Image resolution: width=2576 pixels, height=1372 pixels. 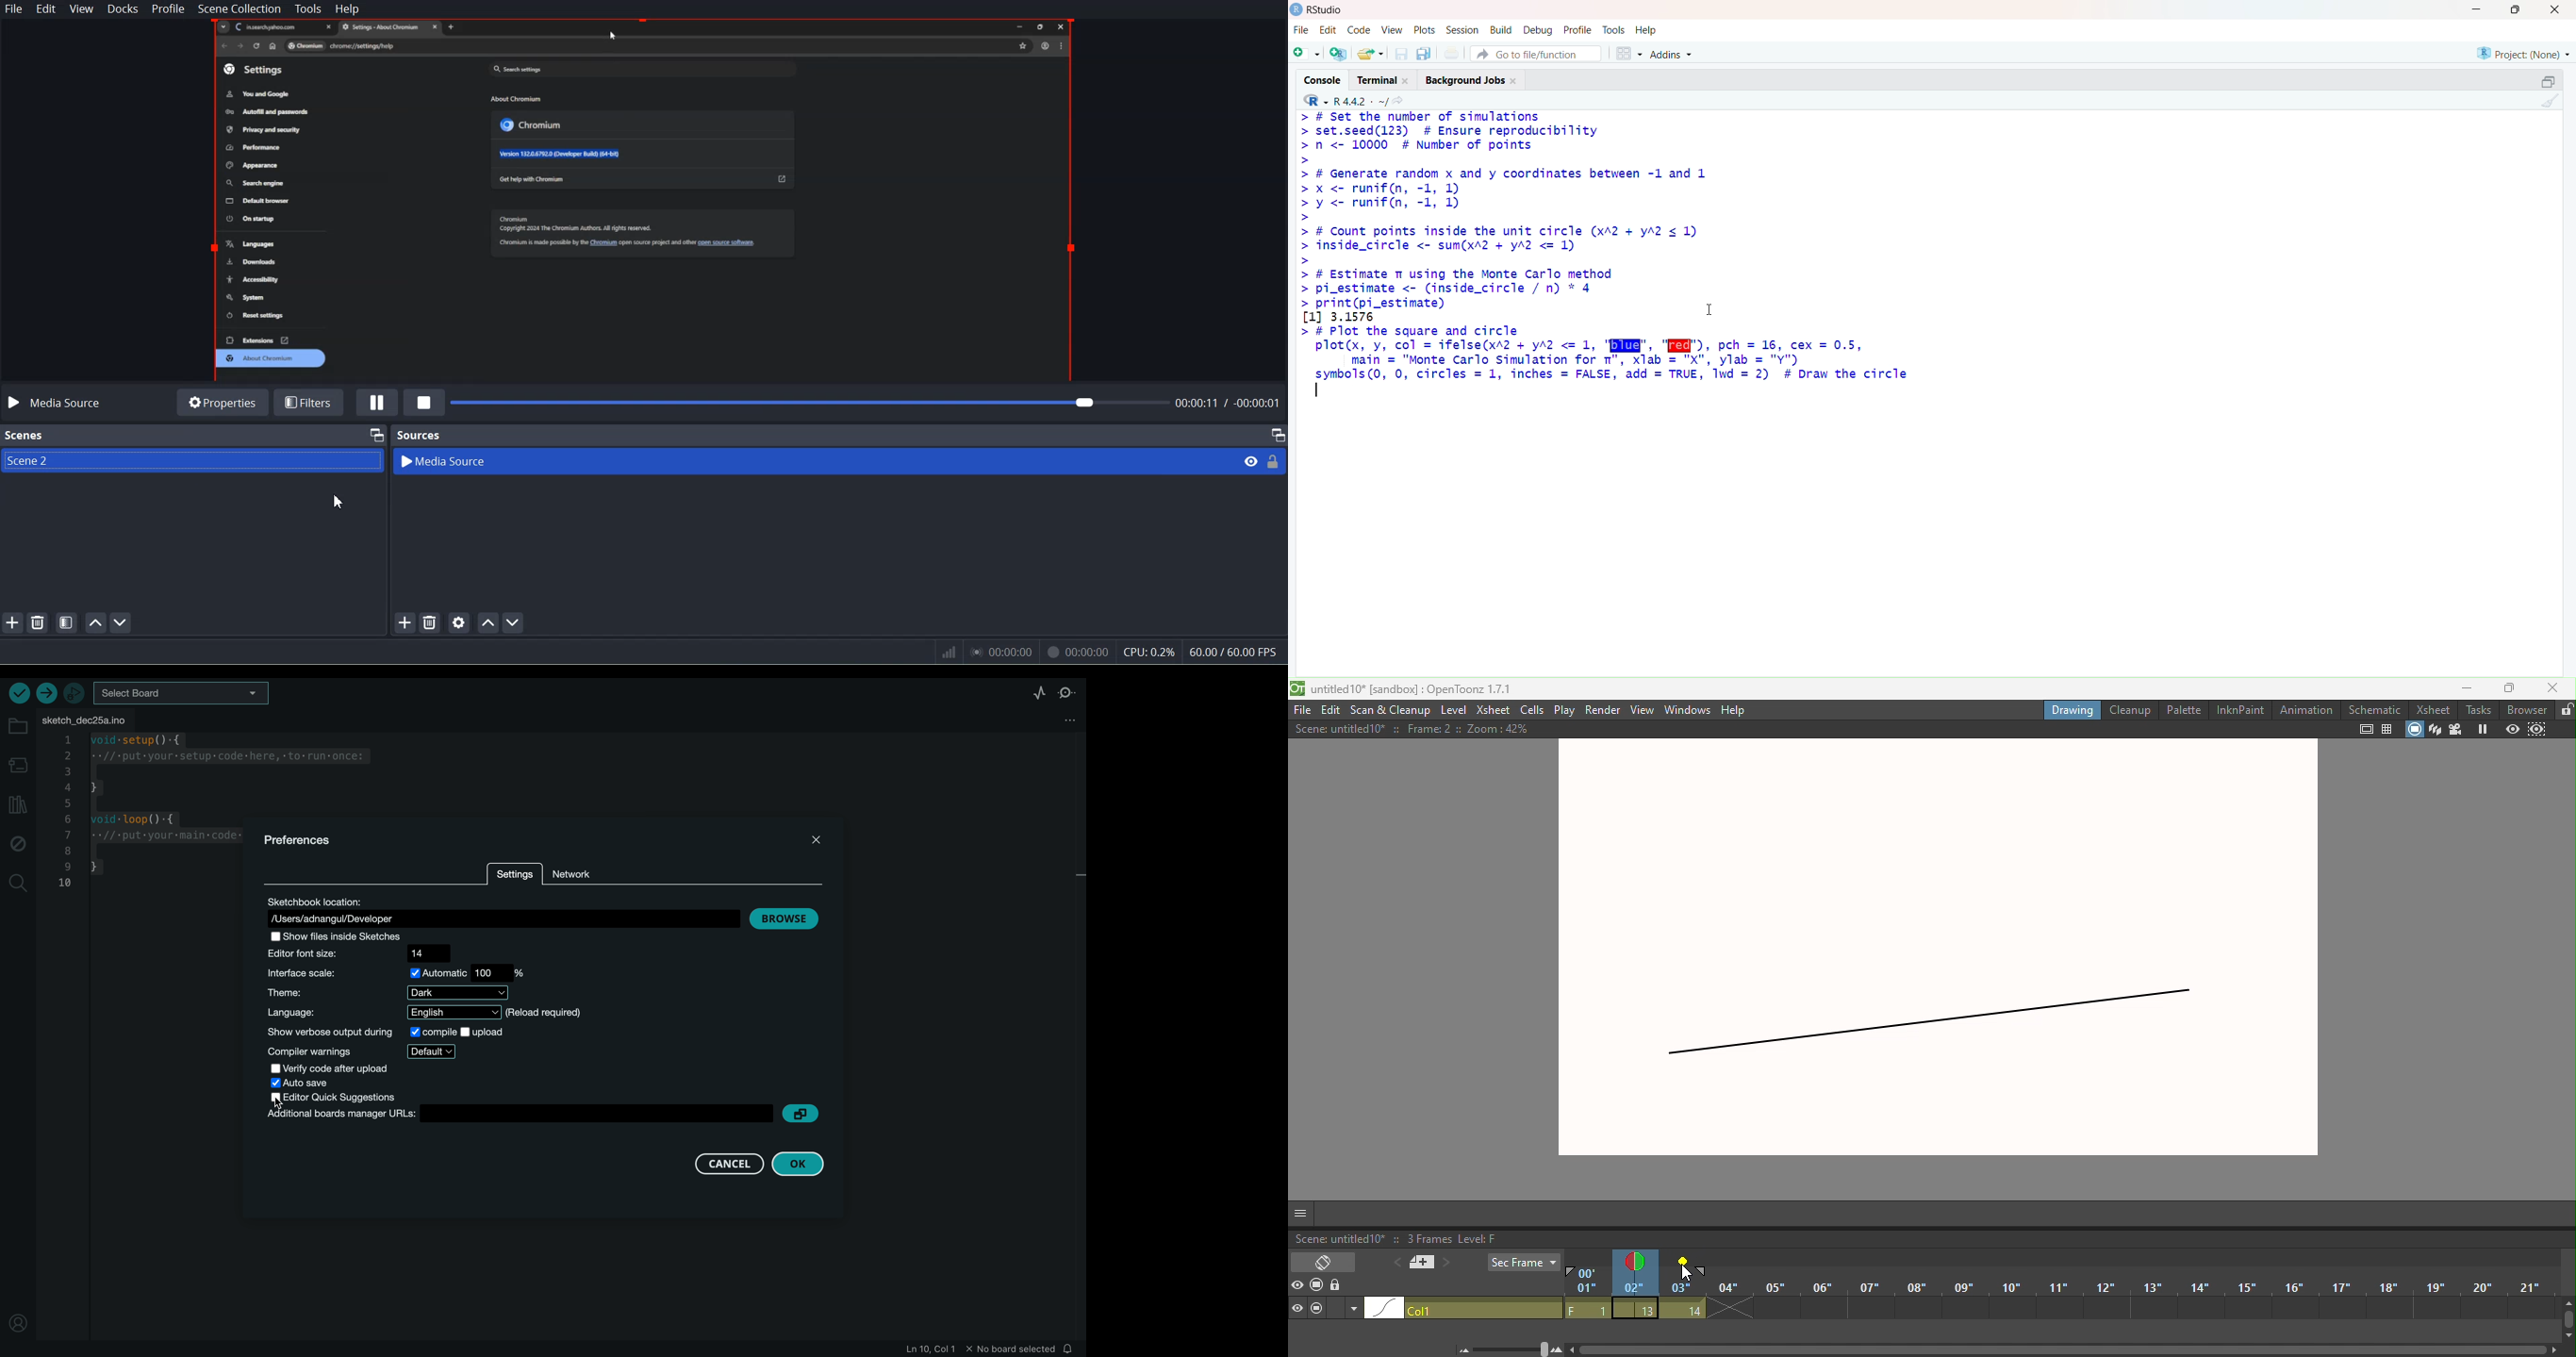 I want to click on Edit, so click(x=44, y=9).